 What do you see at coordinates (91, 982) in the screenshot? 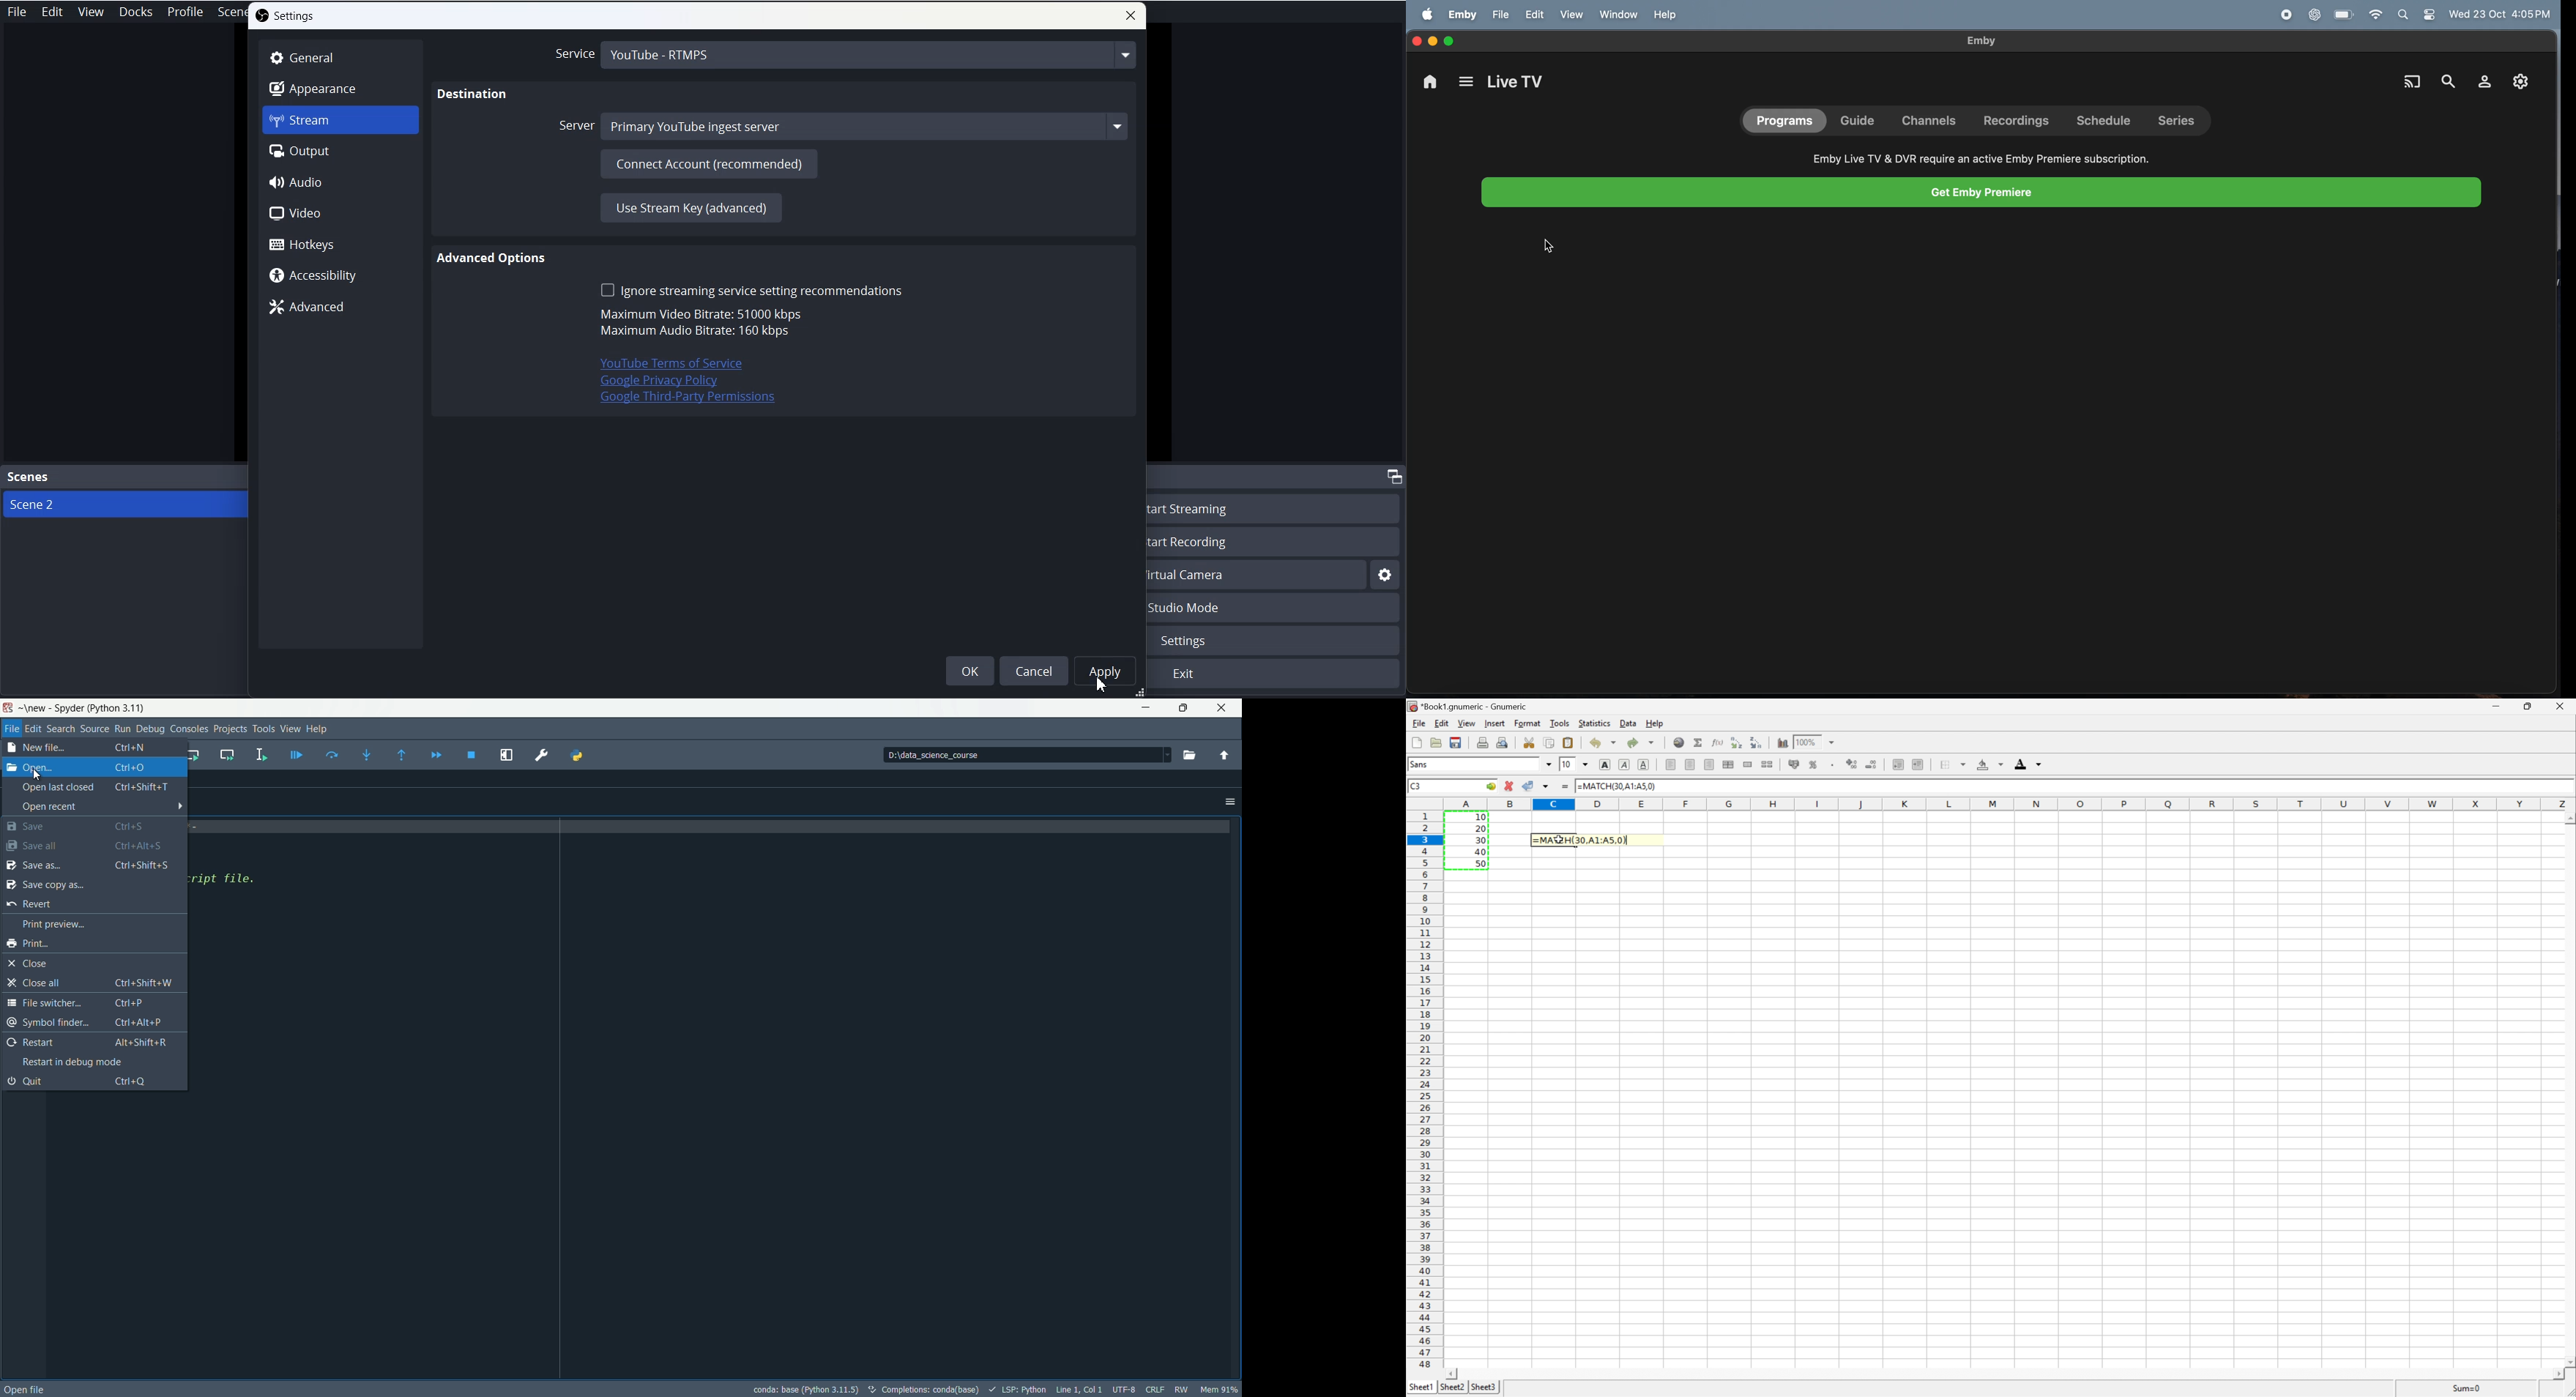
I see `close all` at bounding box center [91, 982].